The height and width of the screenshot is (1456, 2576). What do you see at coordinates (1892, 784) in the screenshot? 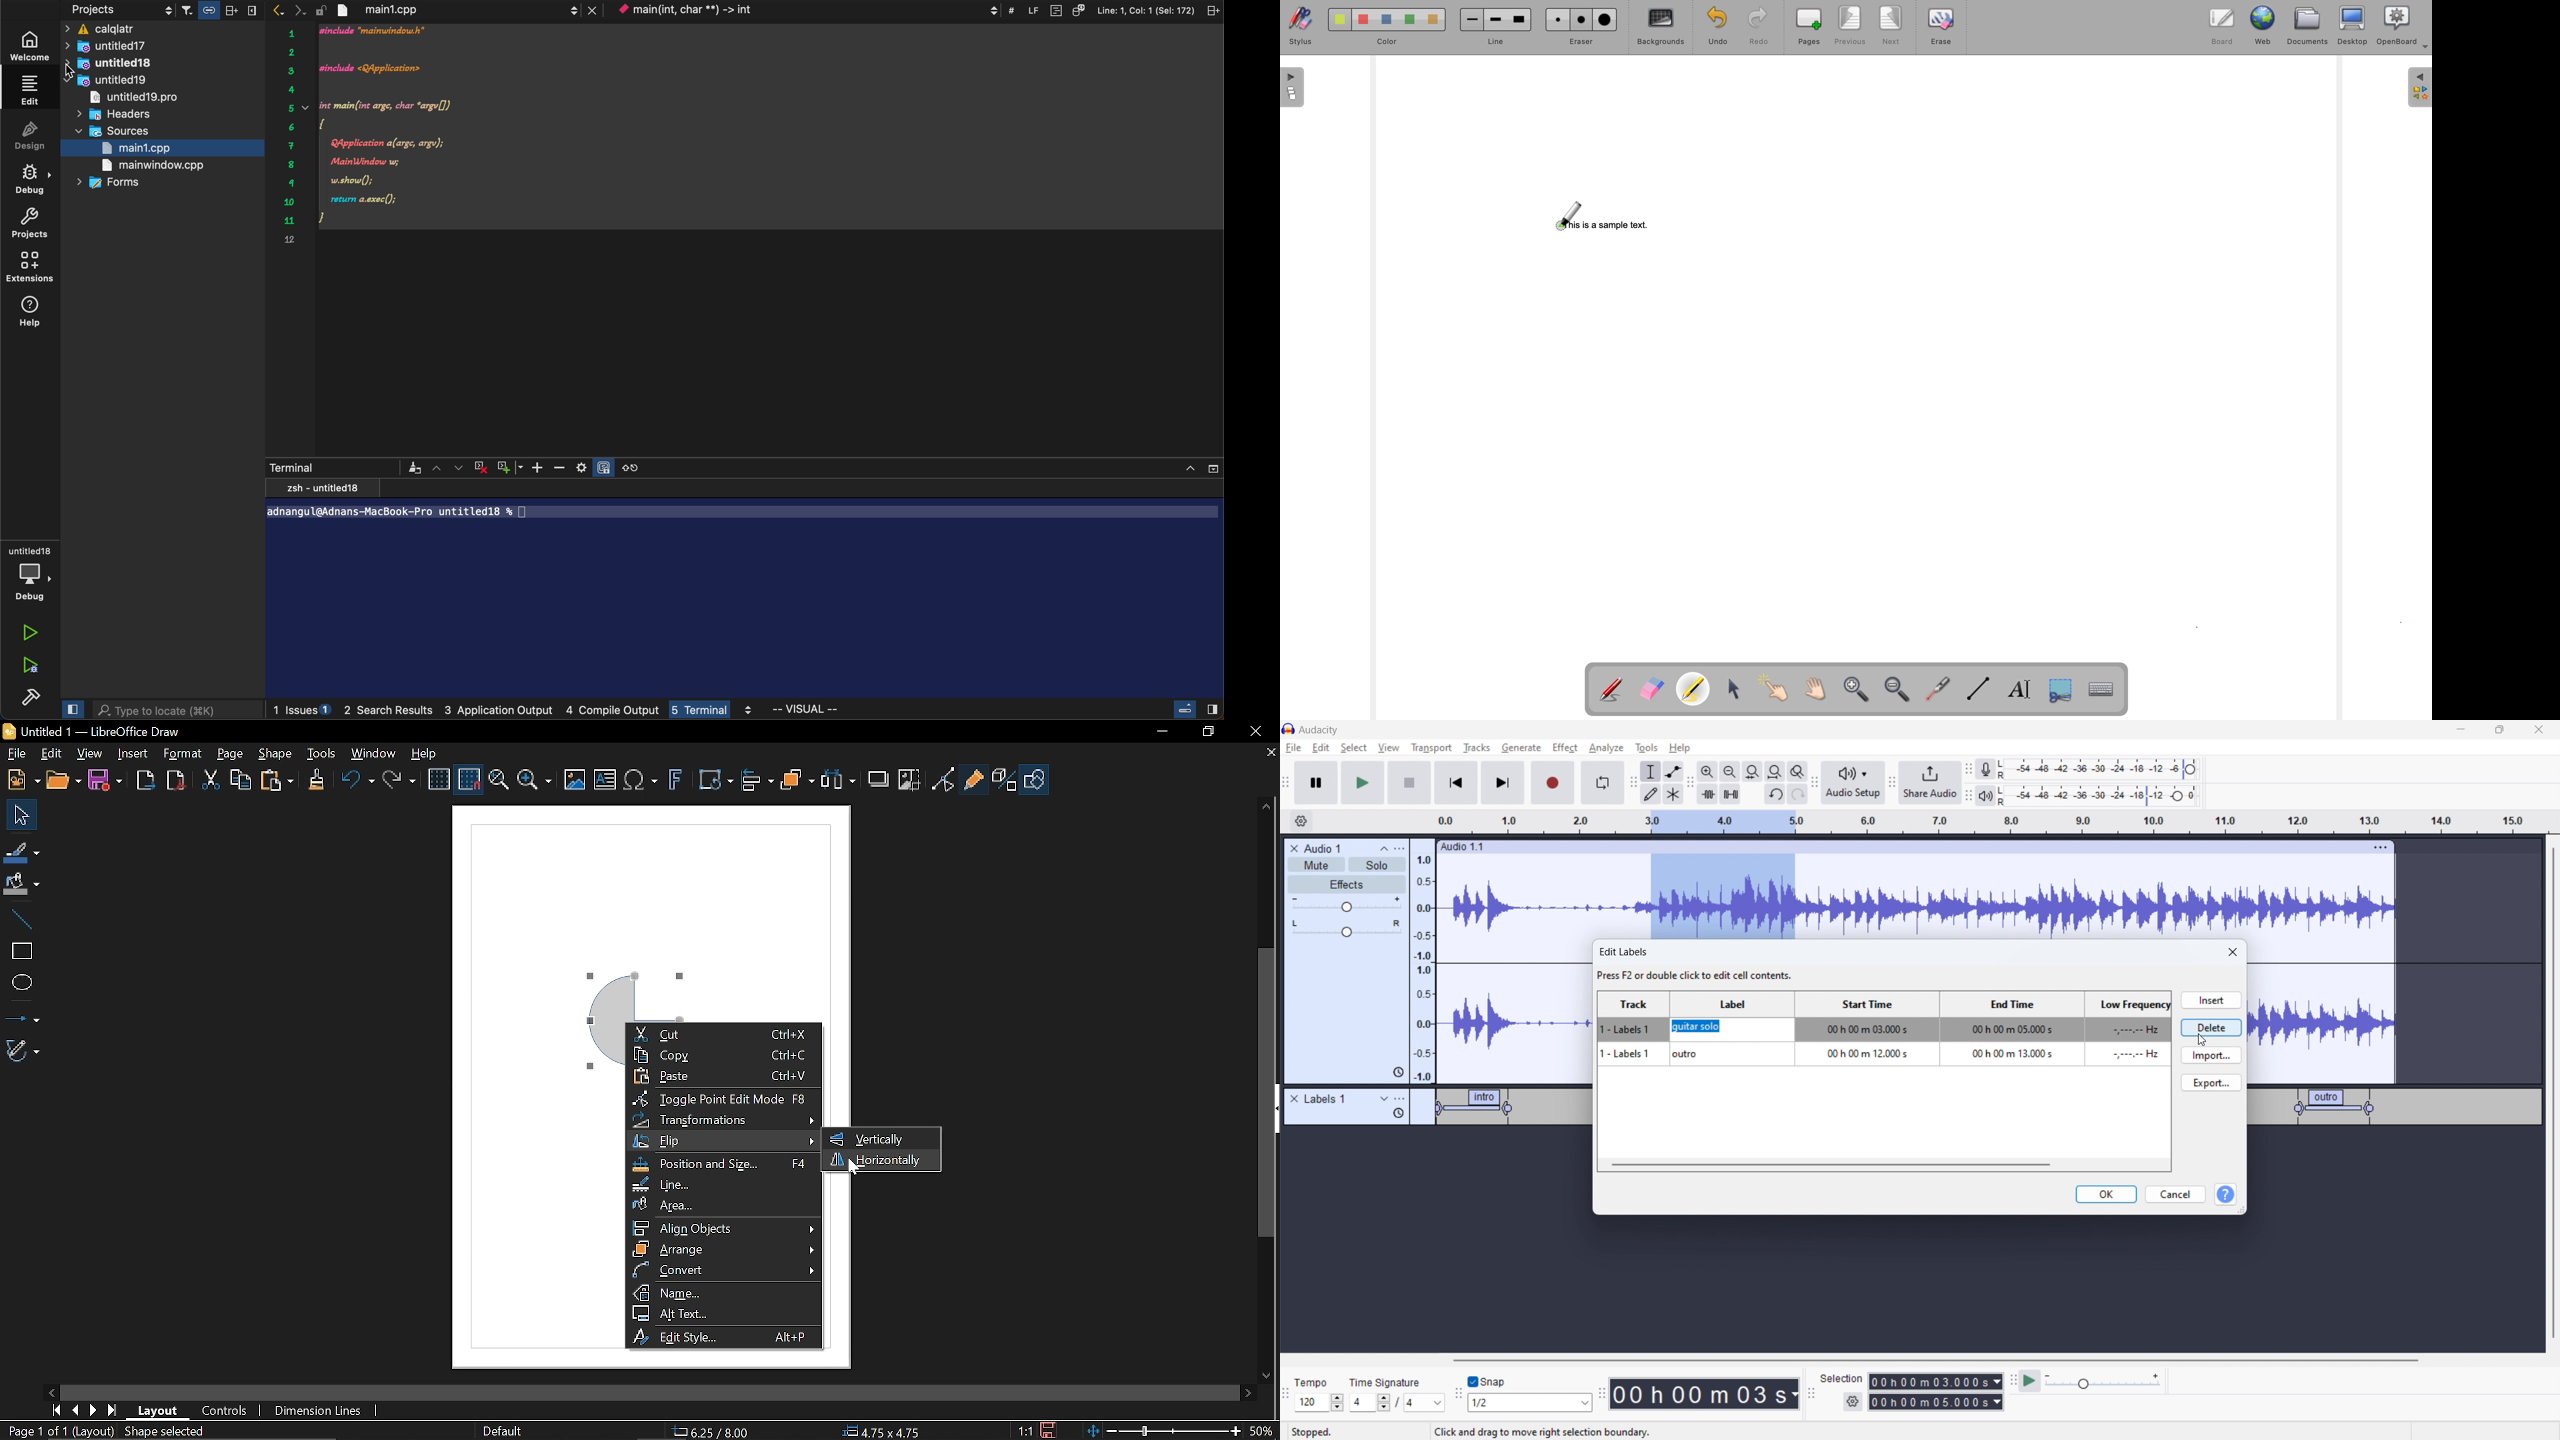
I see `share audio toolbar` at bounding box center [1892, 784].